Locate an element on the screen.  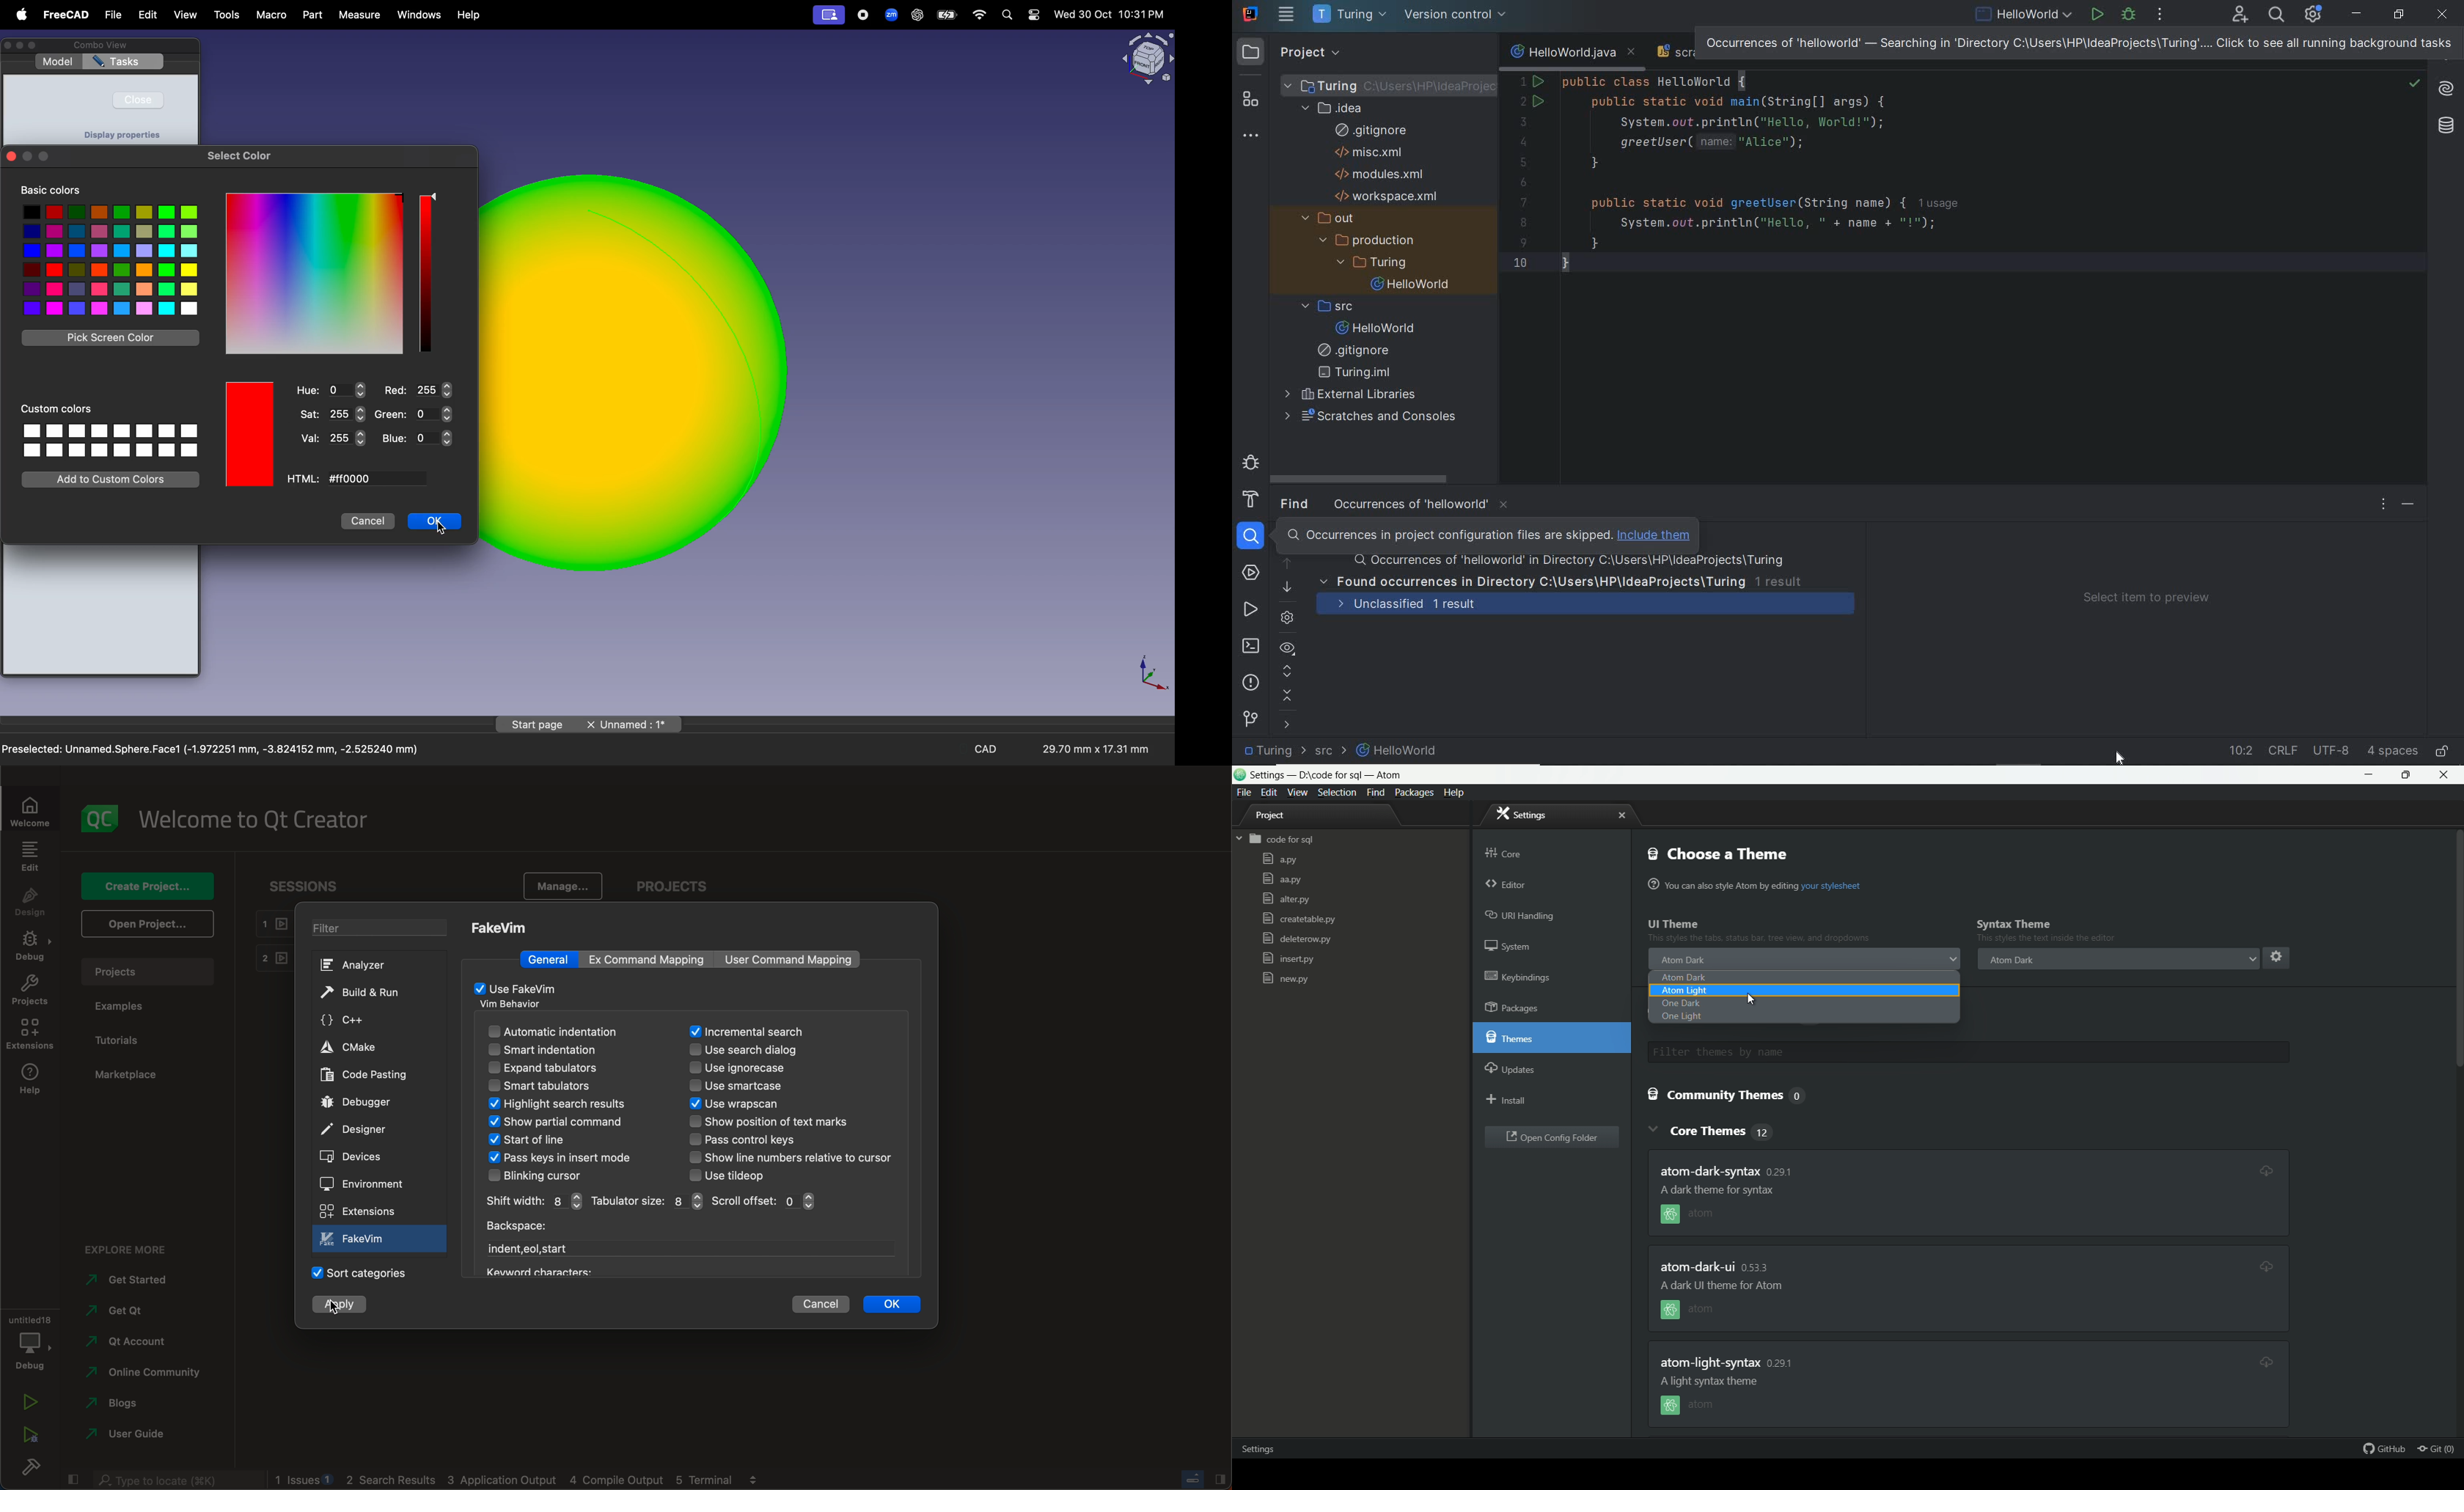
tasks is located at coordinates (124, 62).